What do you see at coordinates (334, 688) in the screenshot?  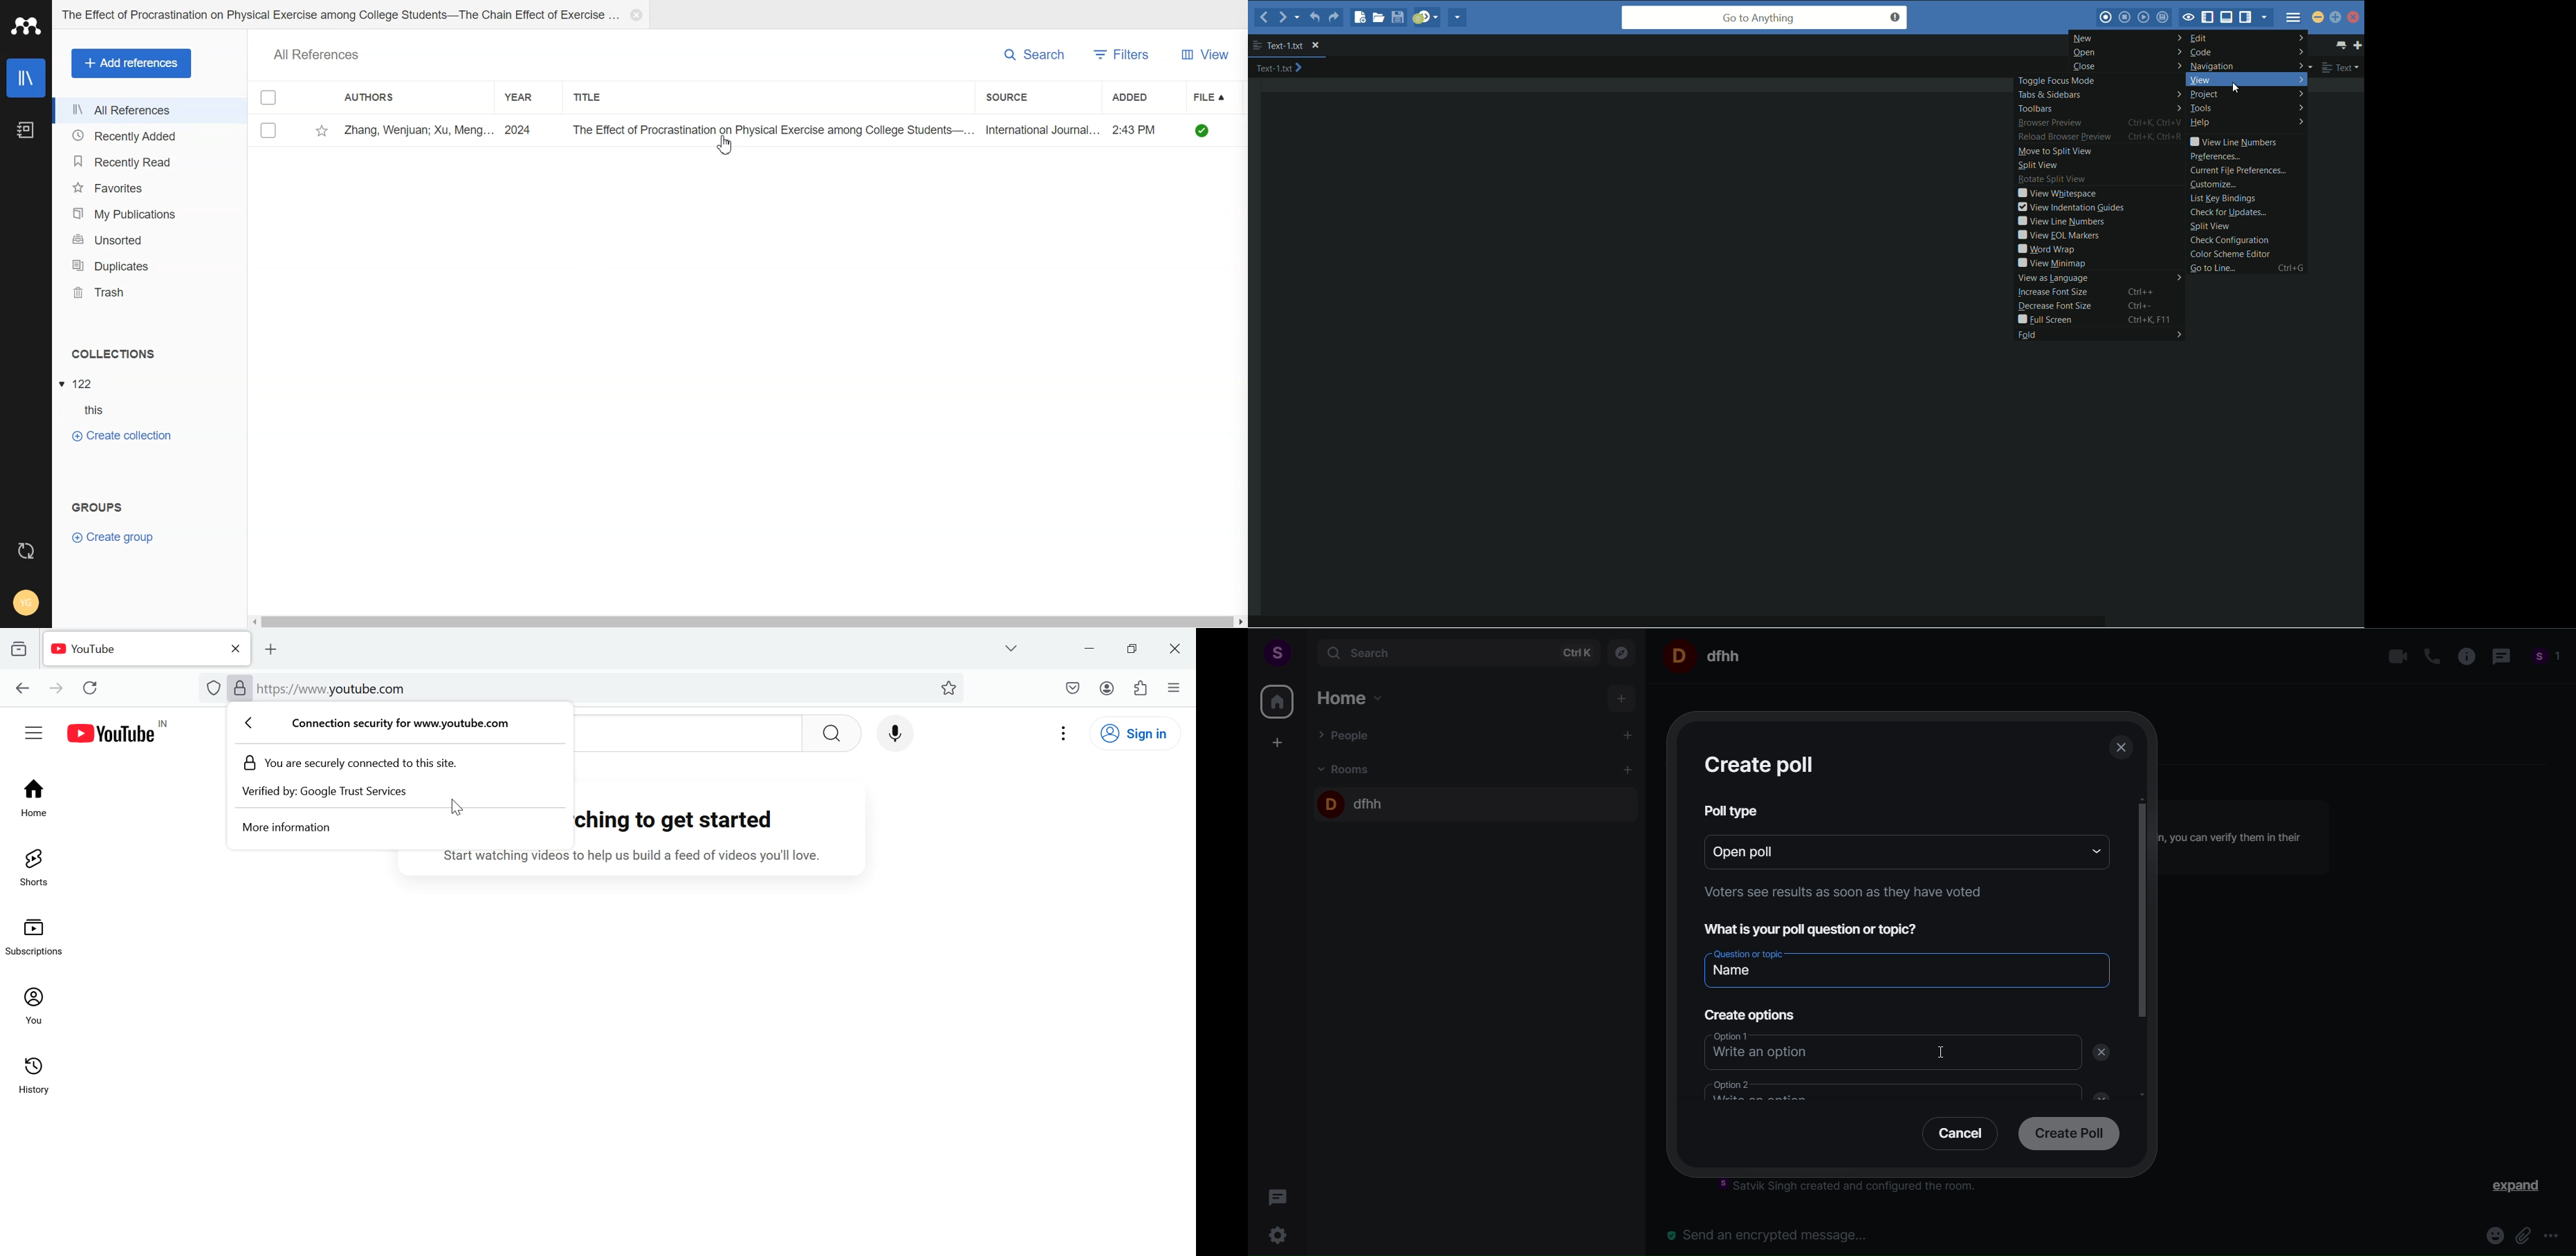 I see `https://www.youtube.com/` at bounding box center [334, 688].